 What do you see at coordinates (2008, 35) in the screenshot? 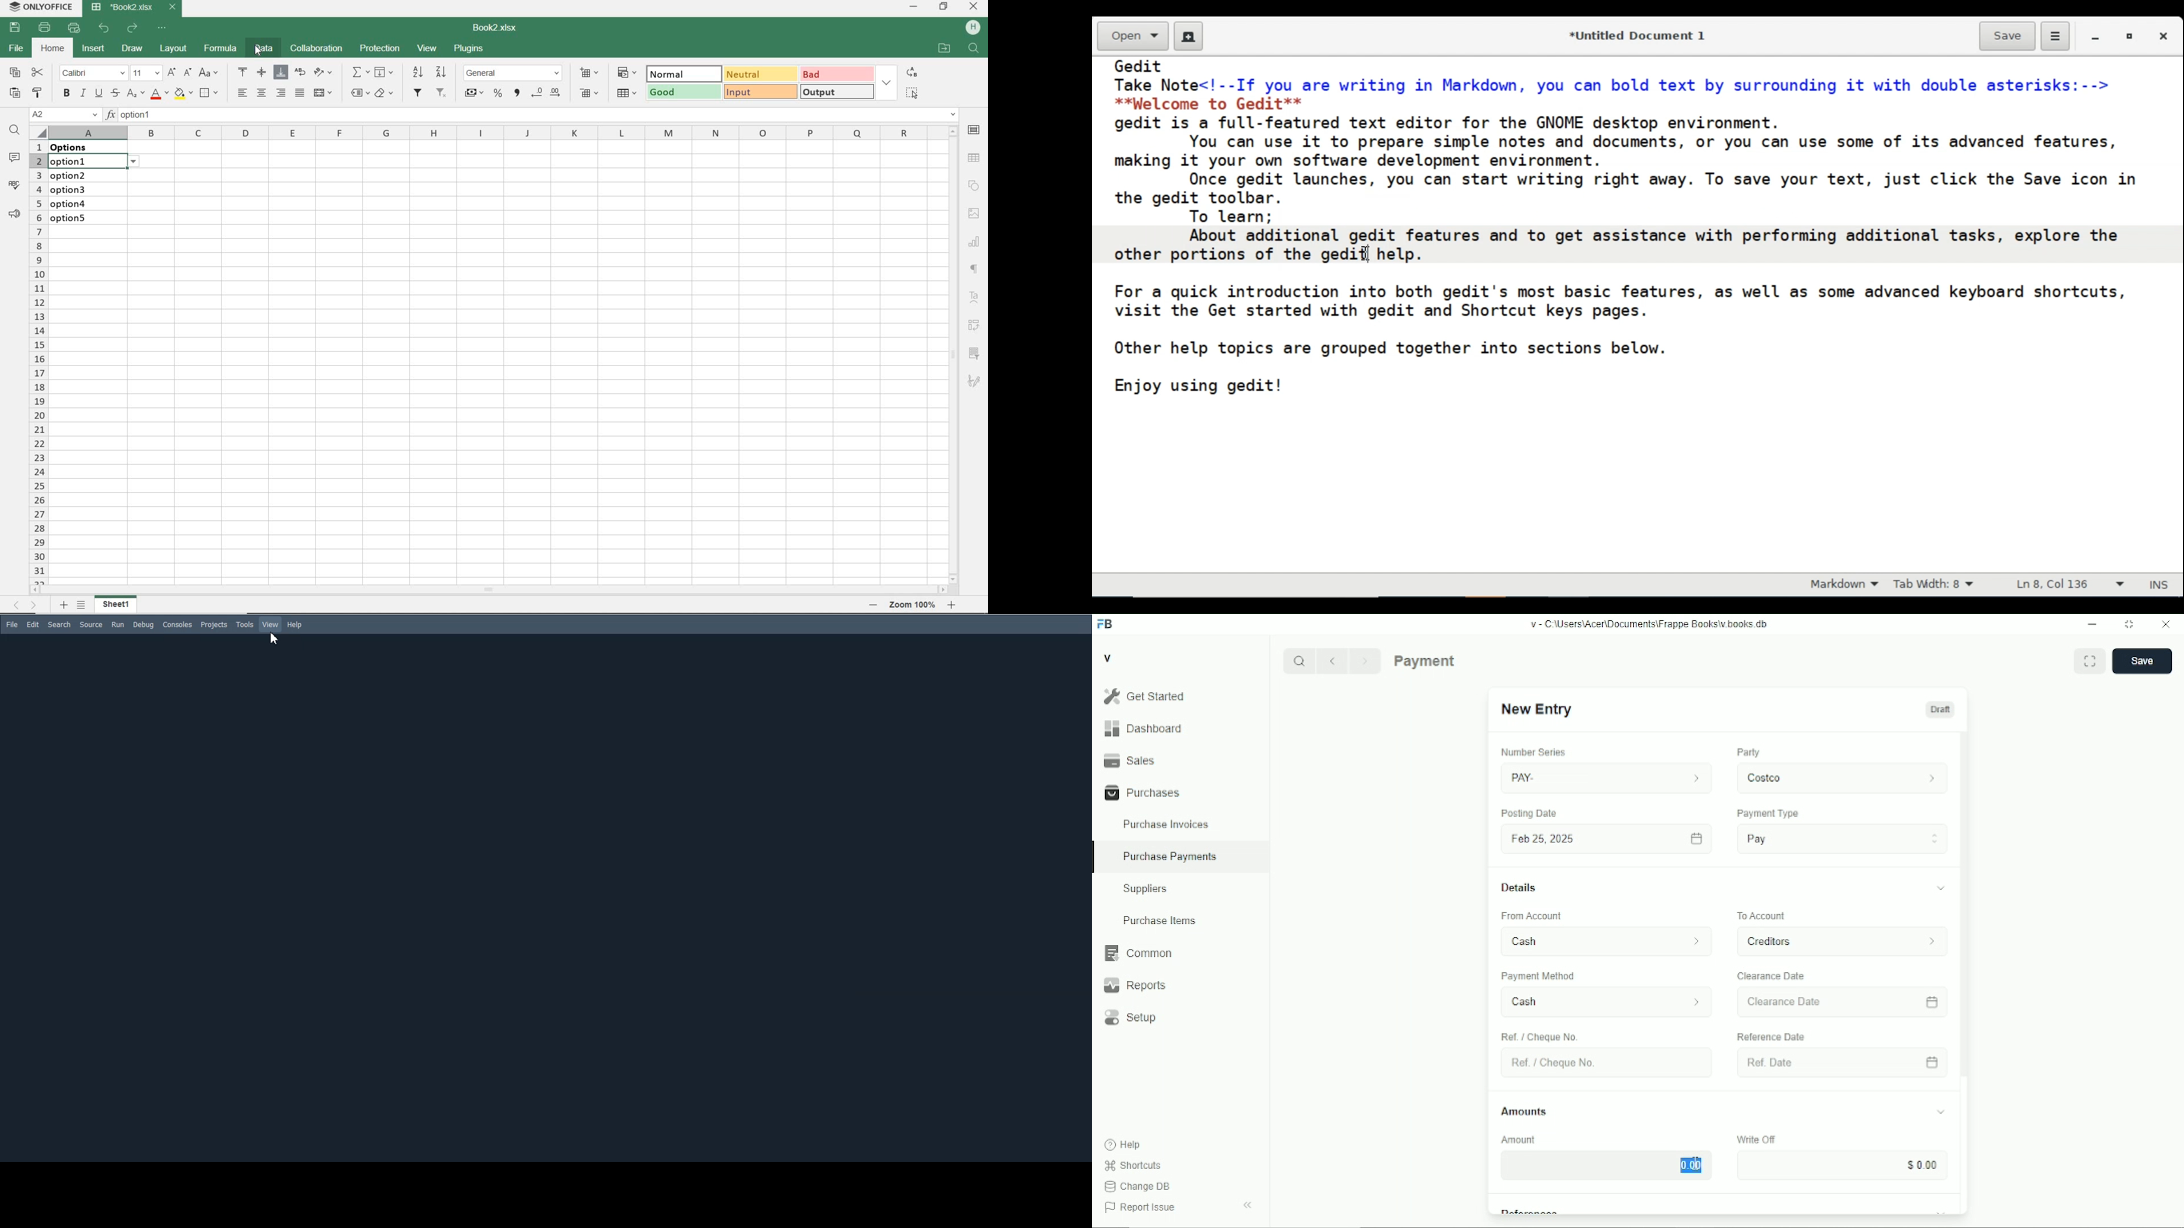
I see `Save` at bounding box center [2008, 35].